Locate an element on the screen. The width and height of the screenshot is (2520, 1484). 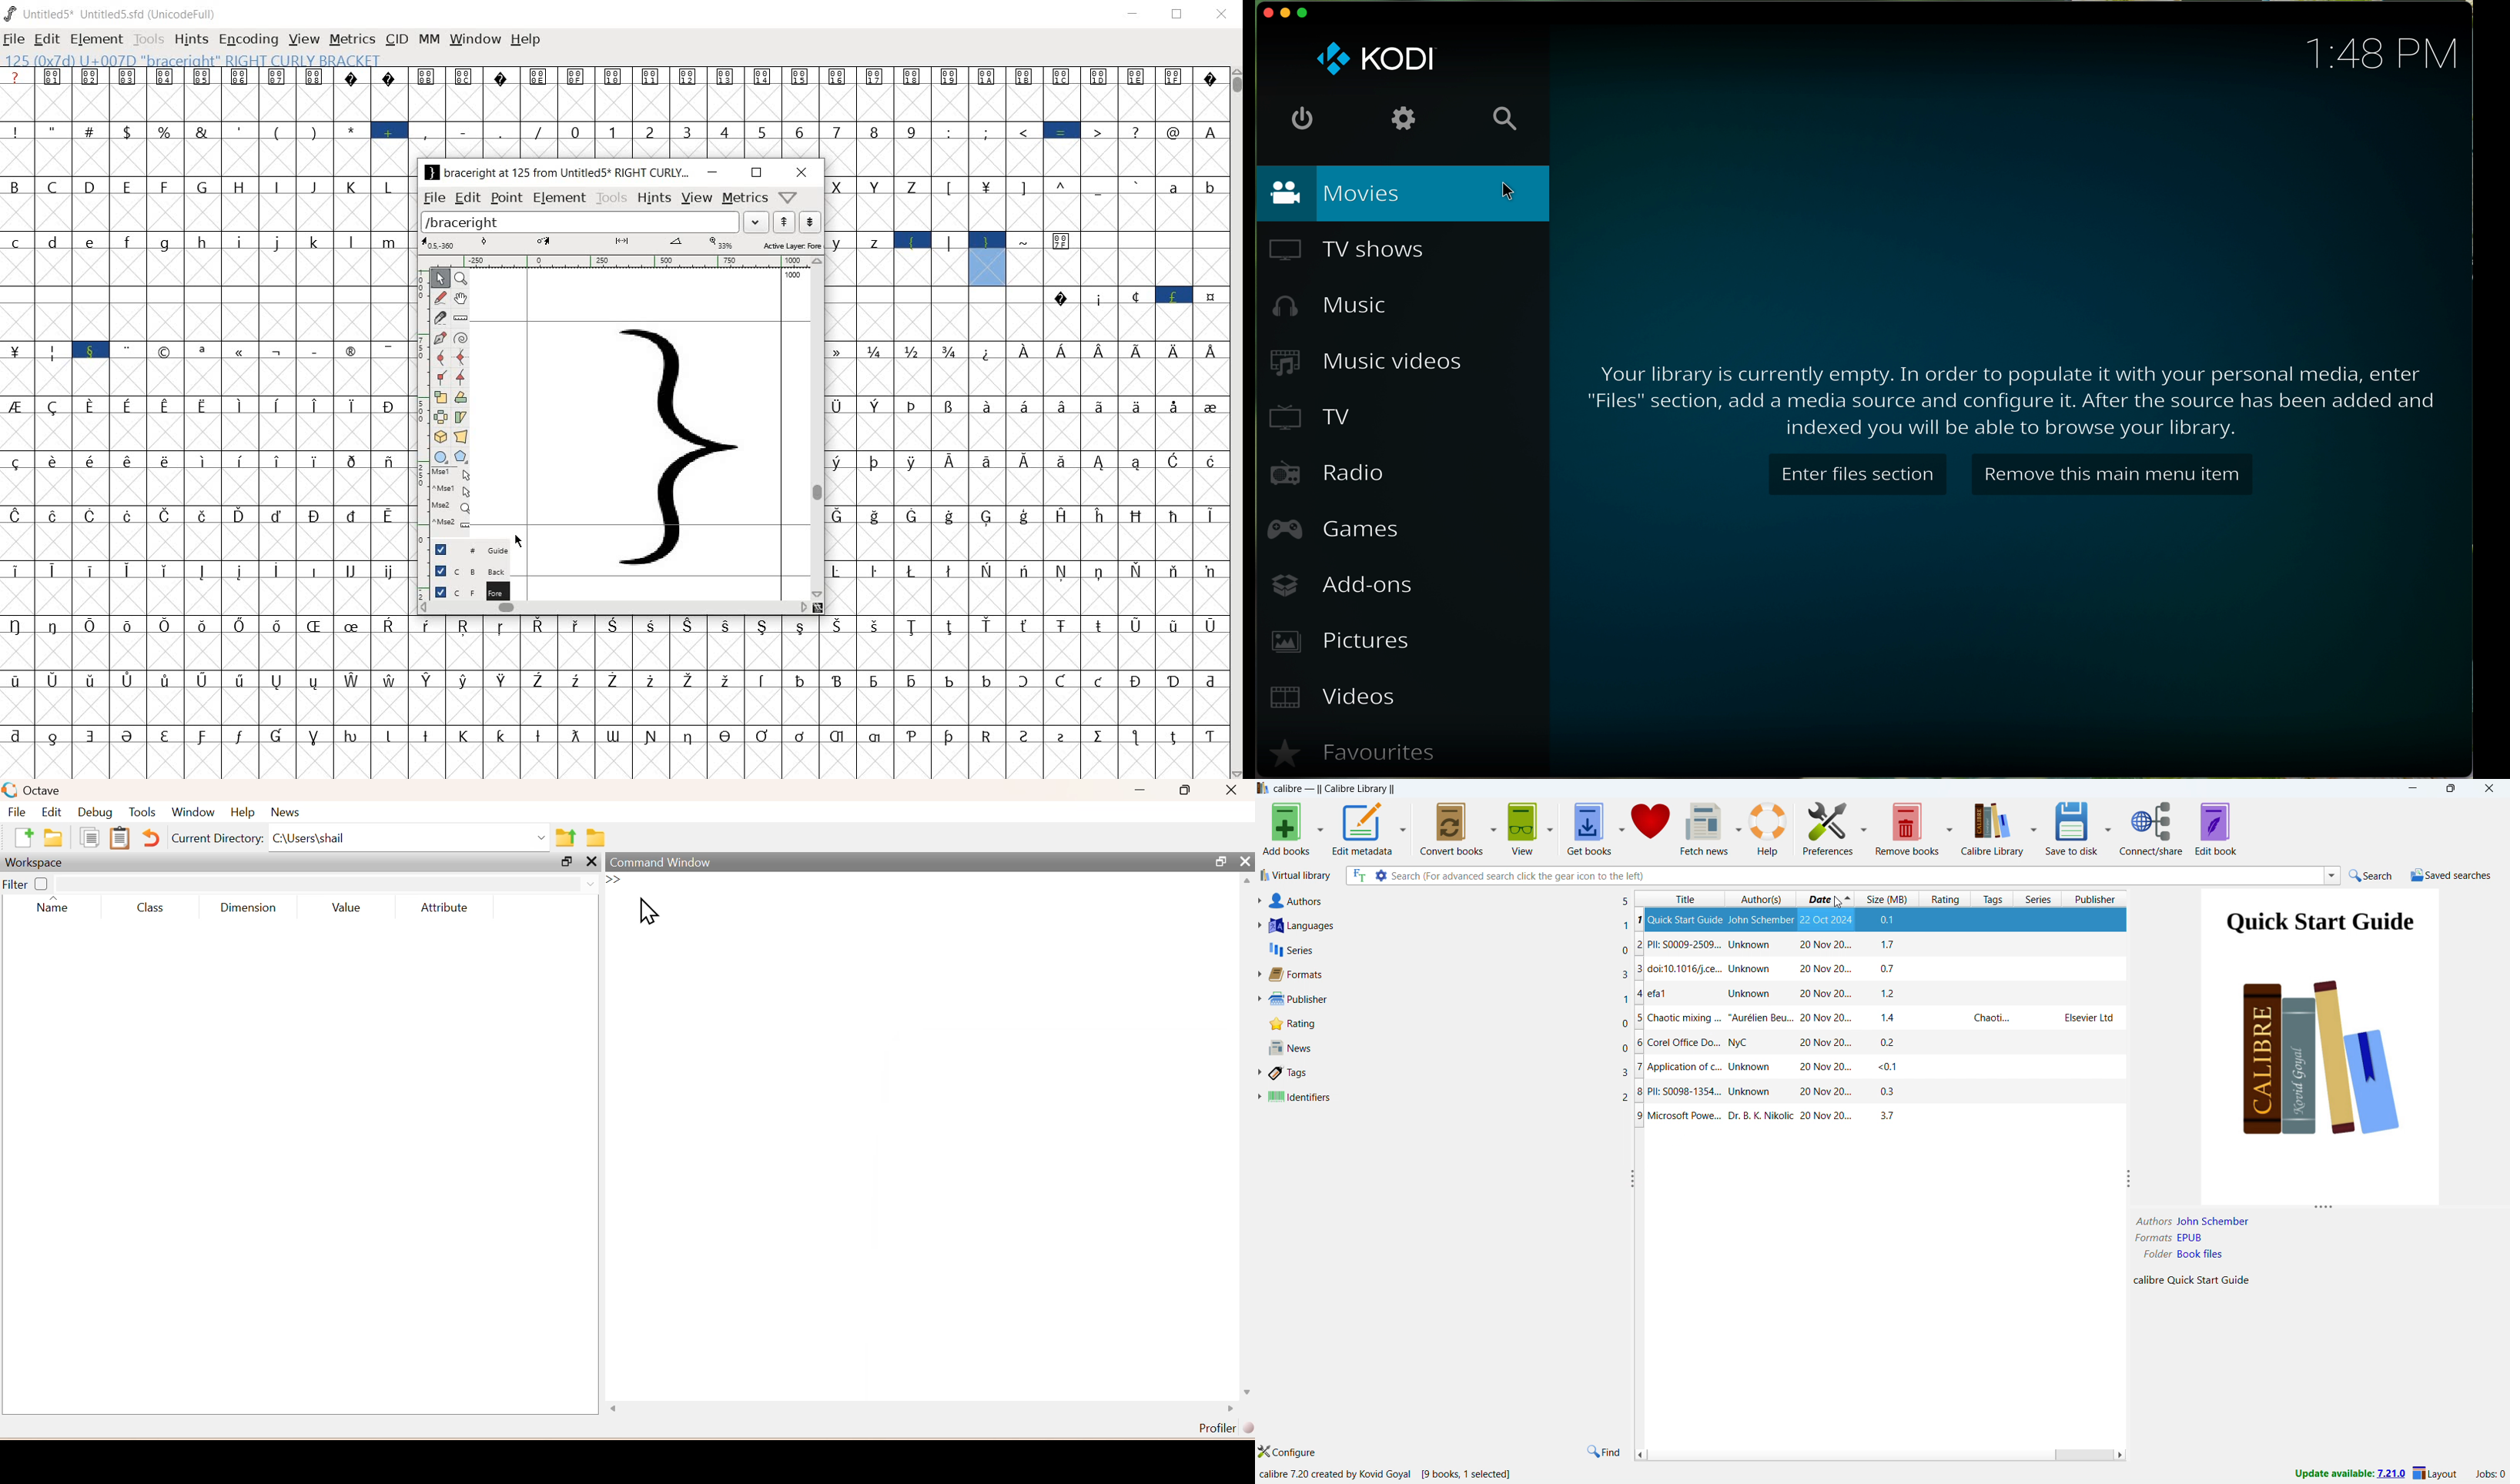
series is located at coordinates (2039, 899).